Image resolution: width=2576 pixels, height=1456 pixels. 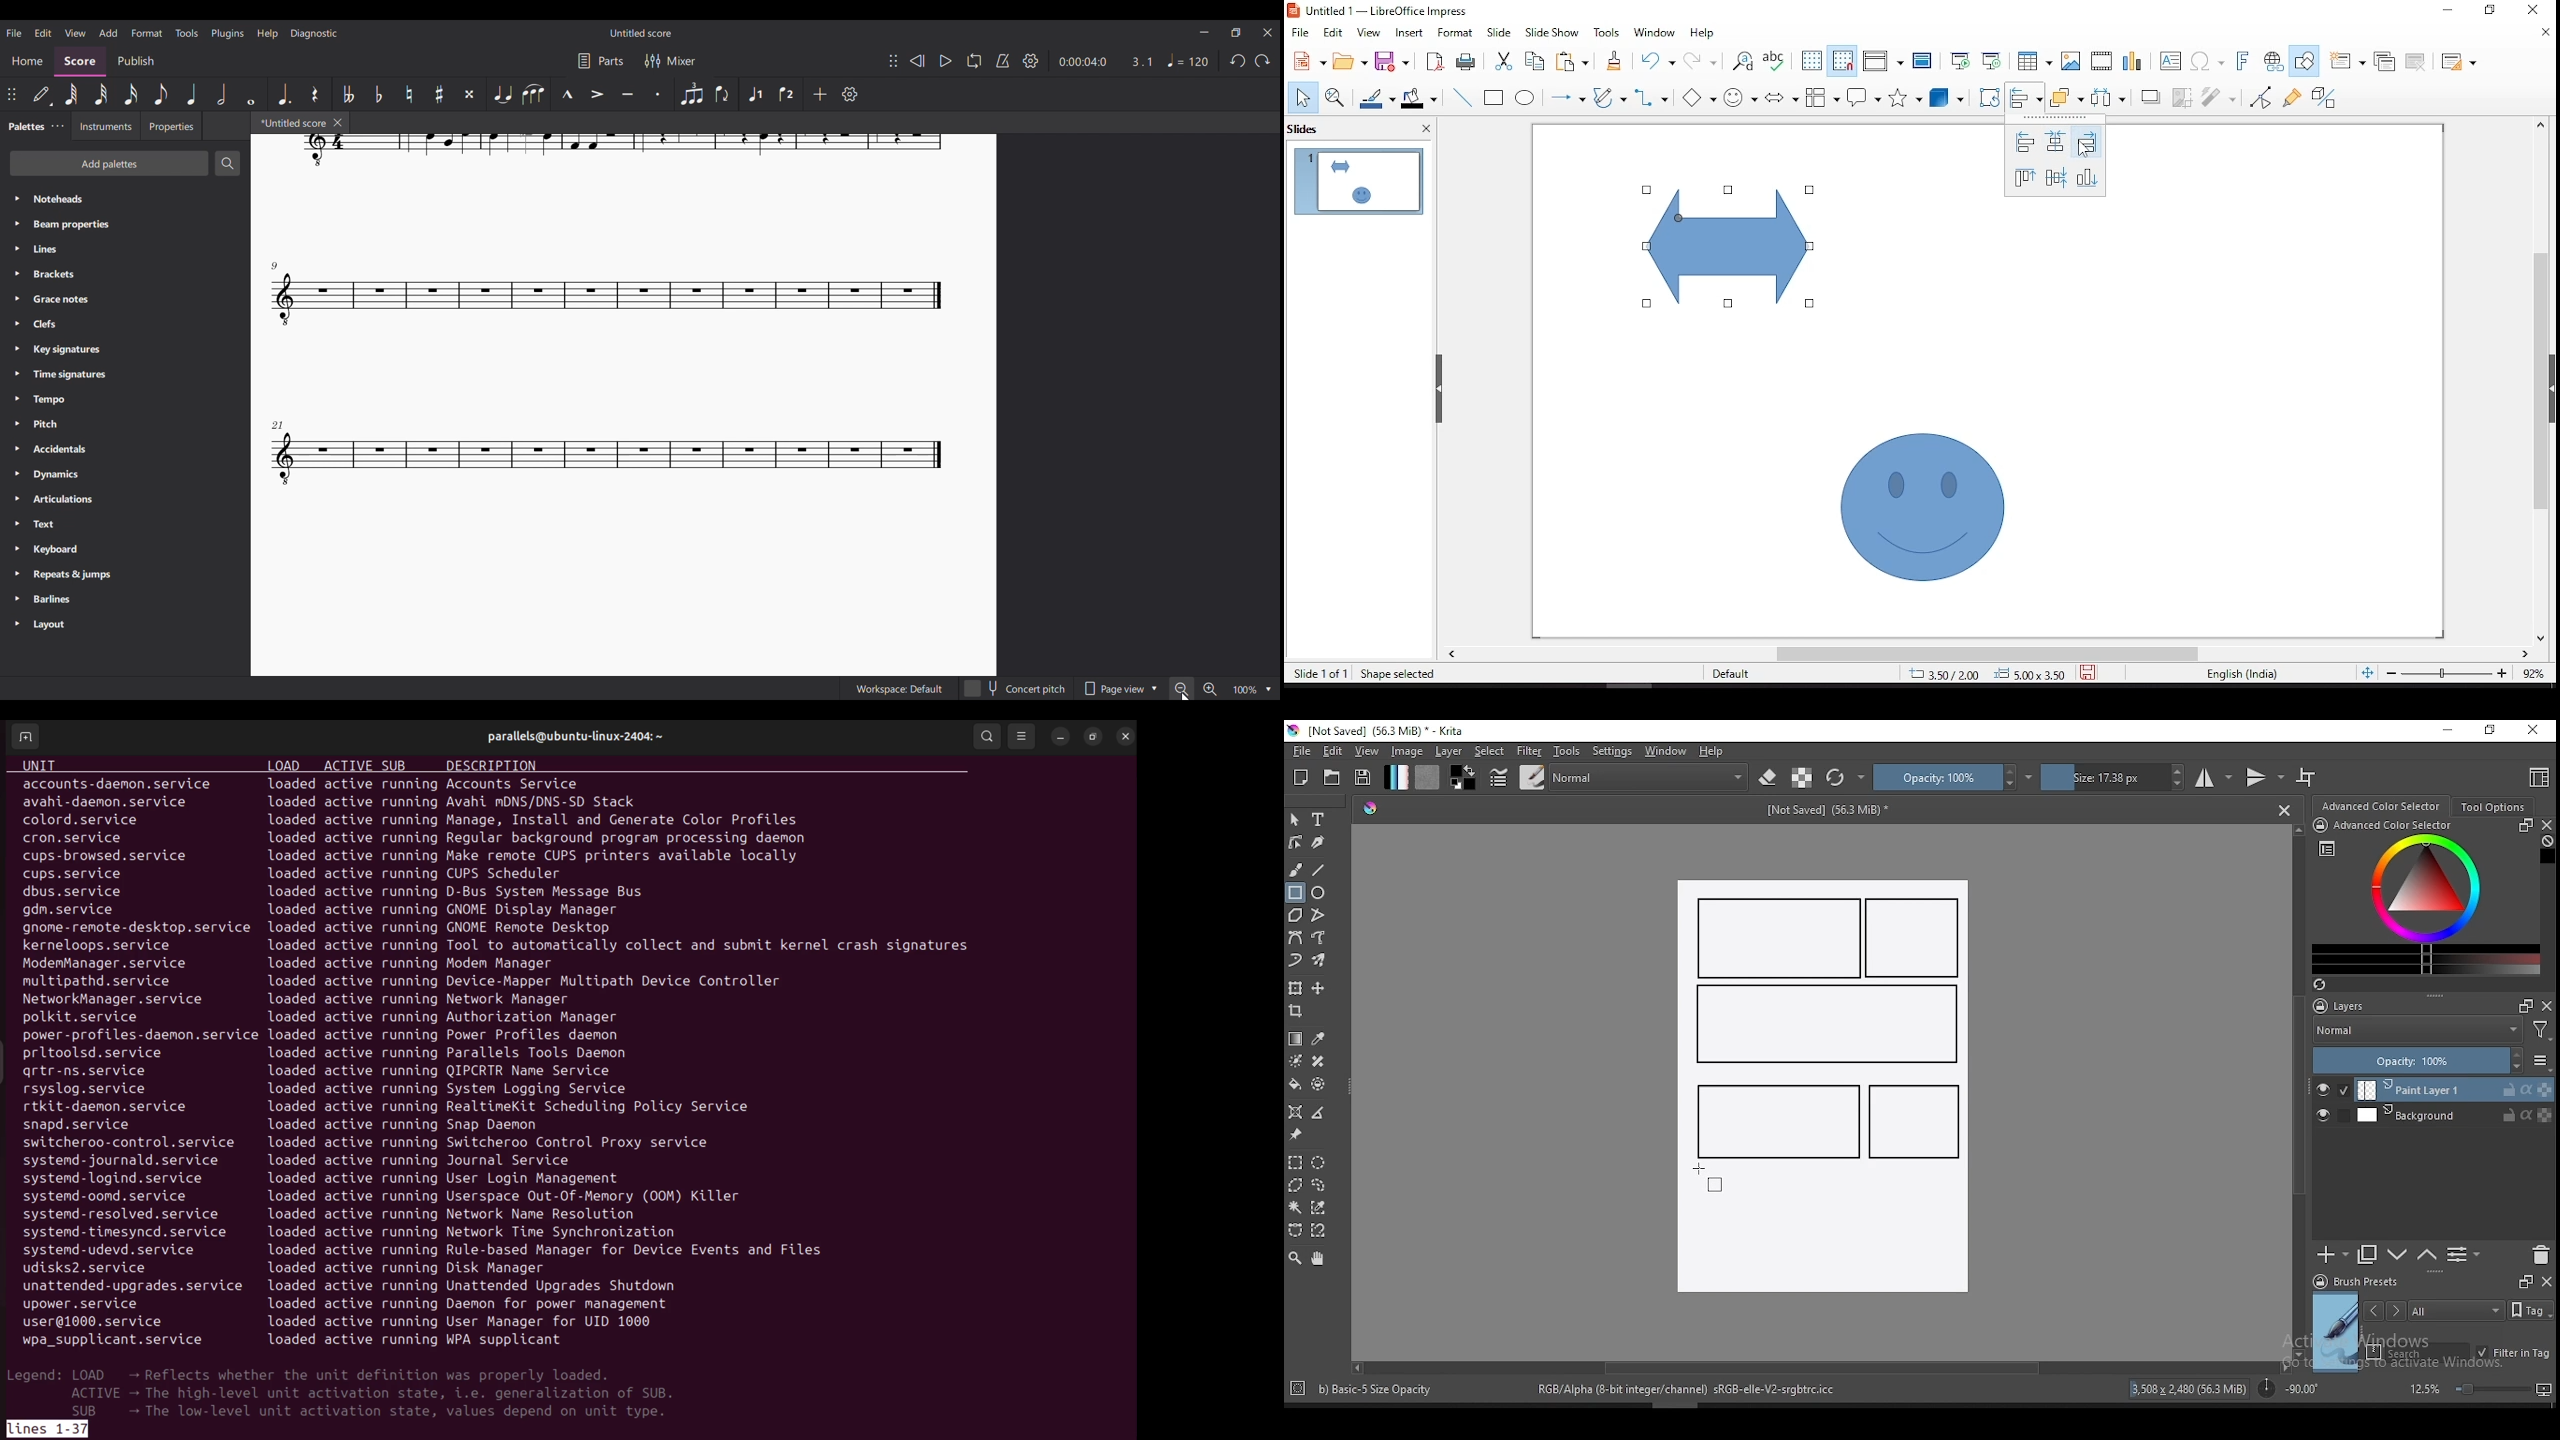 What do you see at coordinates (125, 399) in the screenshot?
I see `Tempo` at bounding box center [125, 399].